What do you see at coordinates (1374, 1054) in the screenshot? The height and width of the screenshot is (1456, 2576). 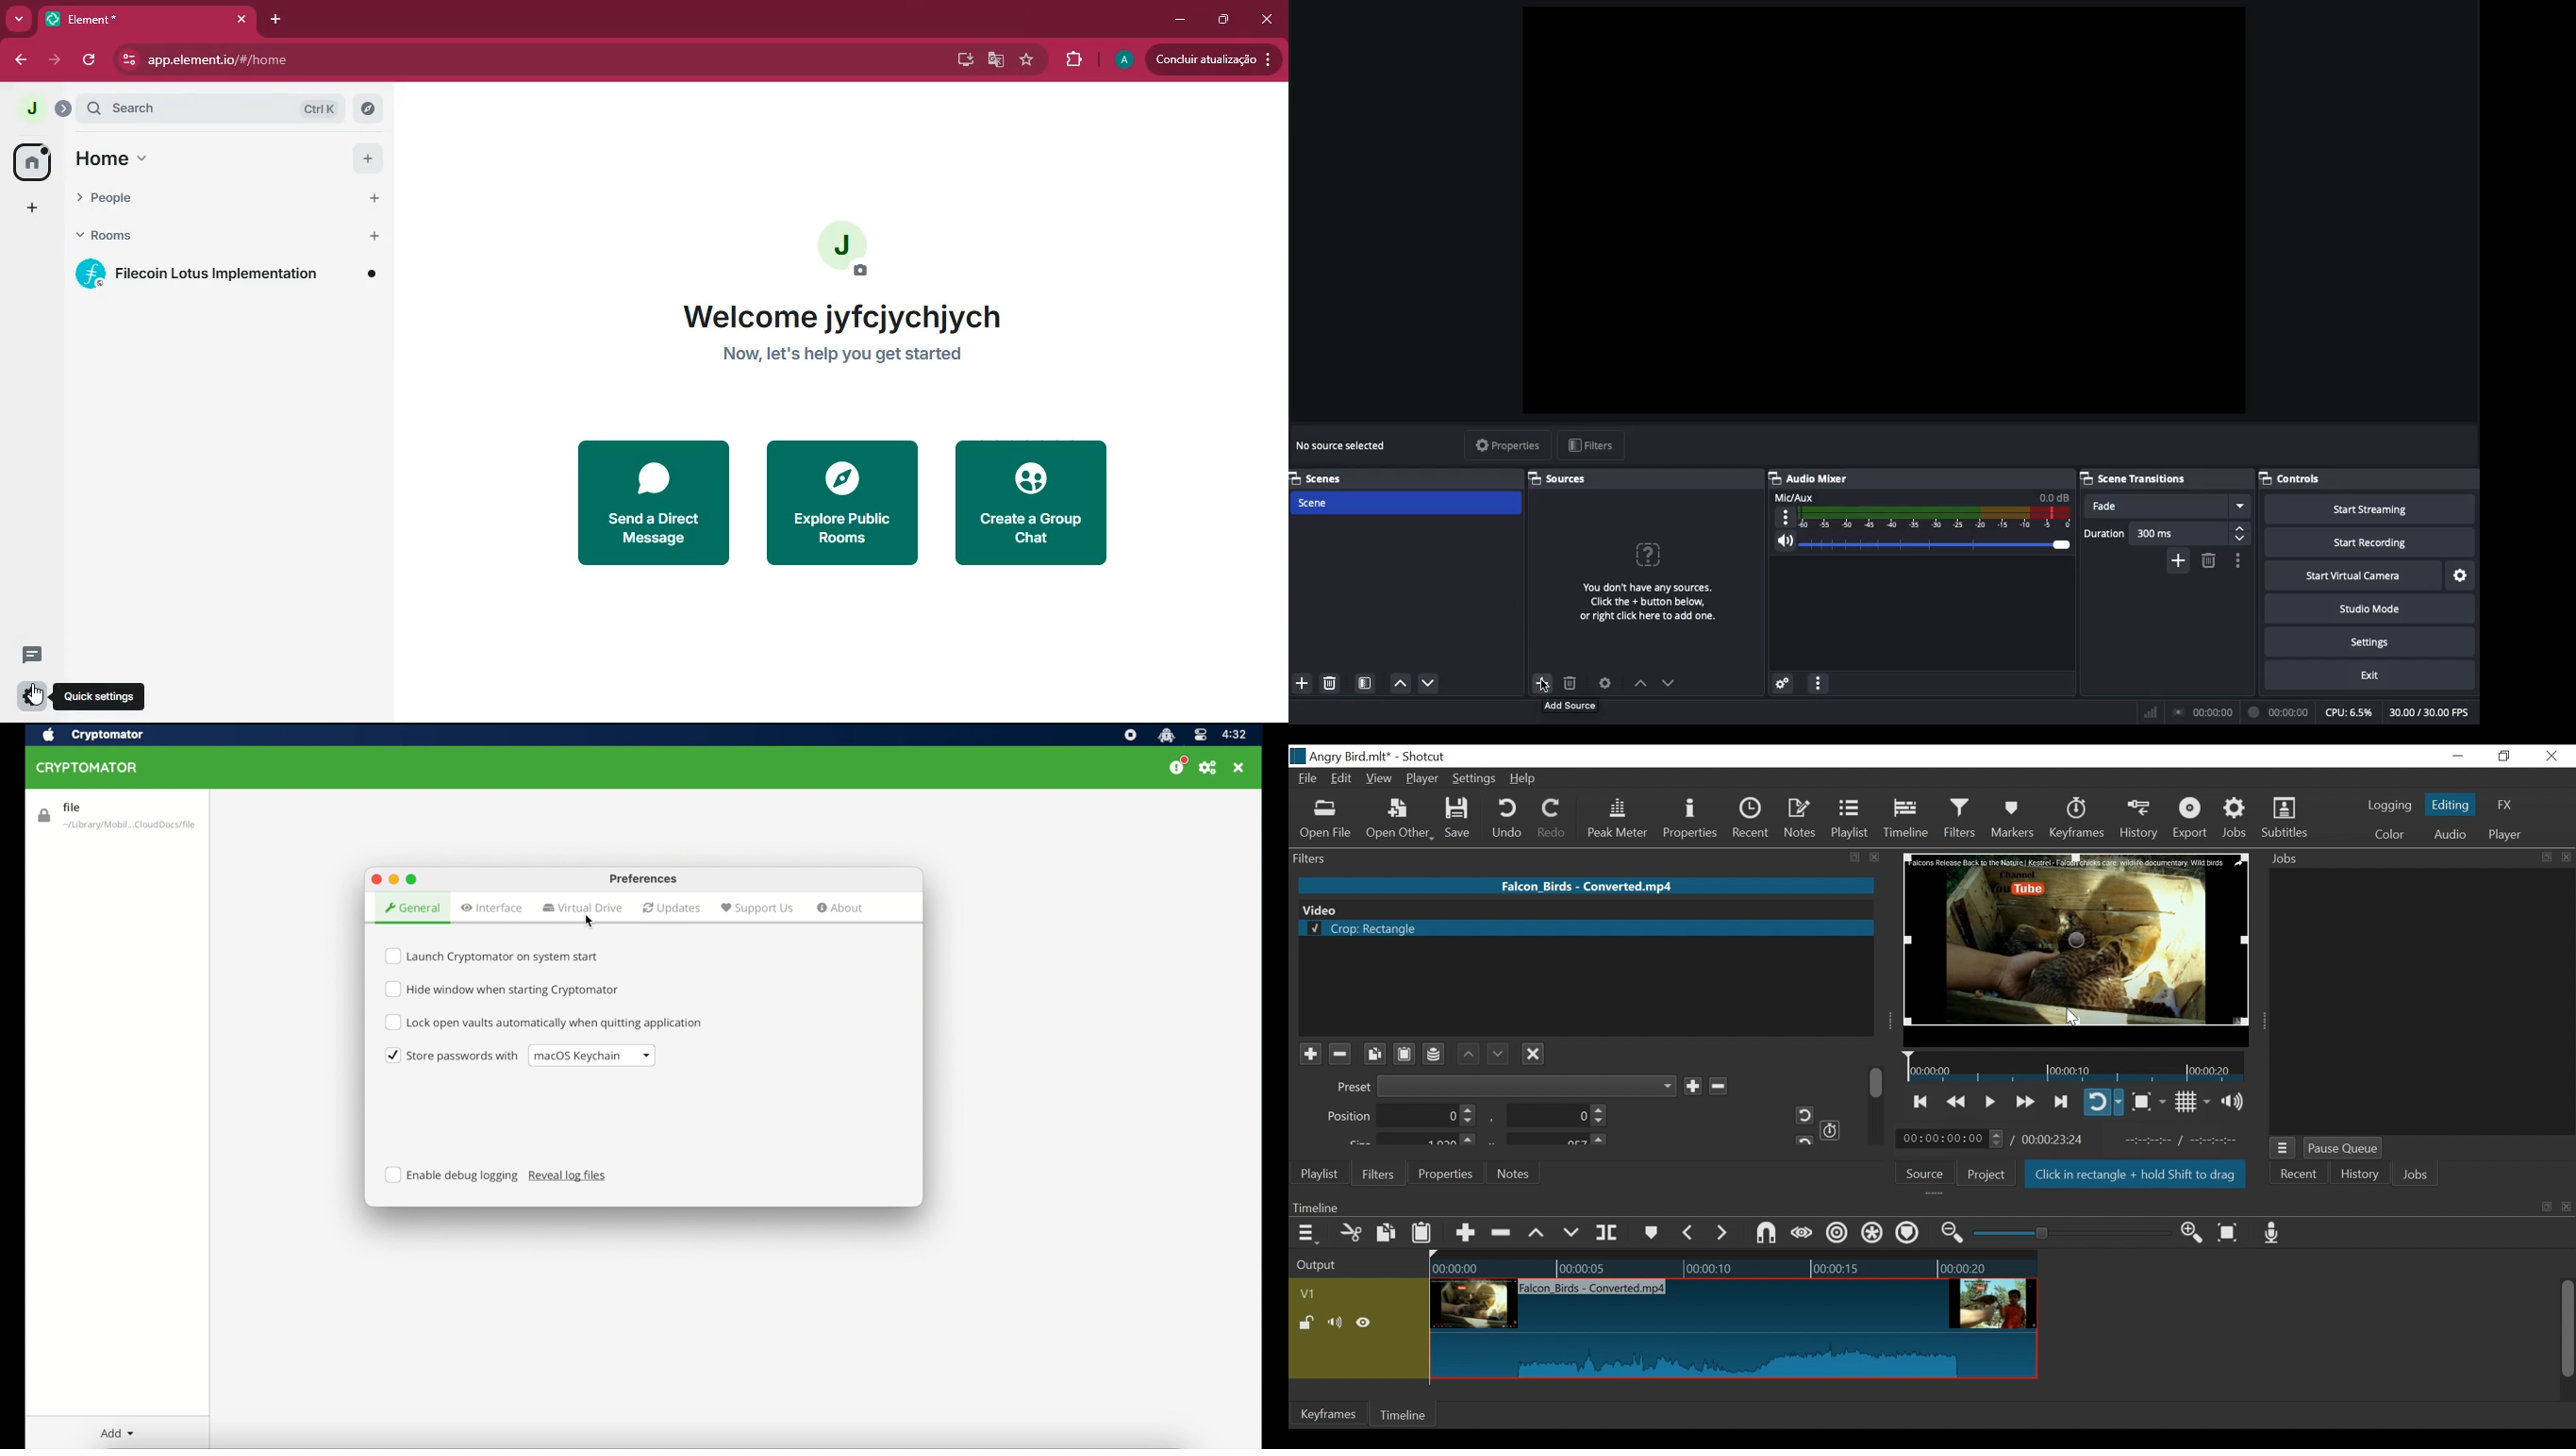 I see `Copy` at bounding box center [1374, 1054].